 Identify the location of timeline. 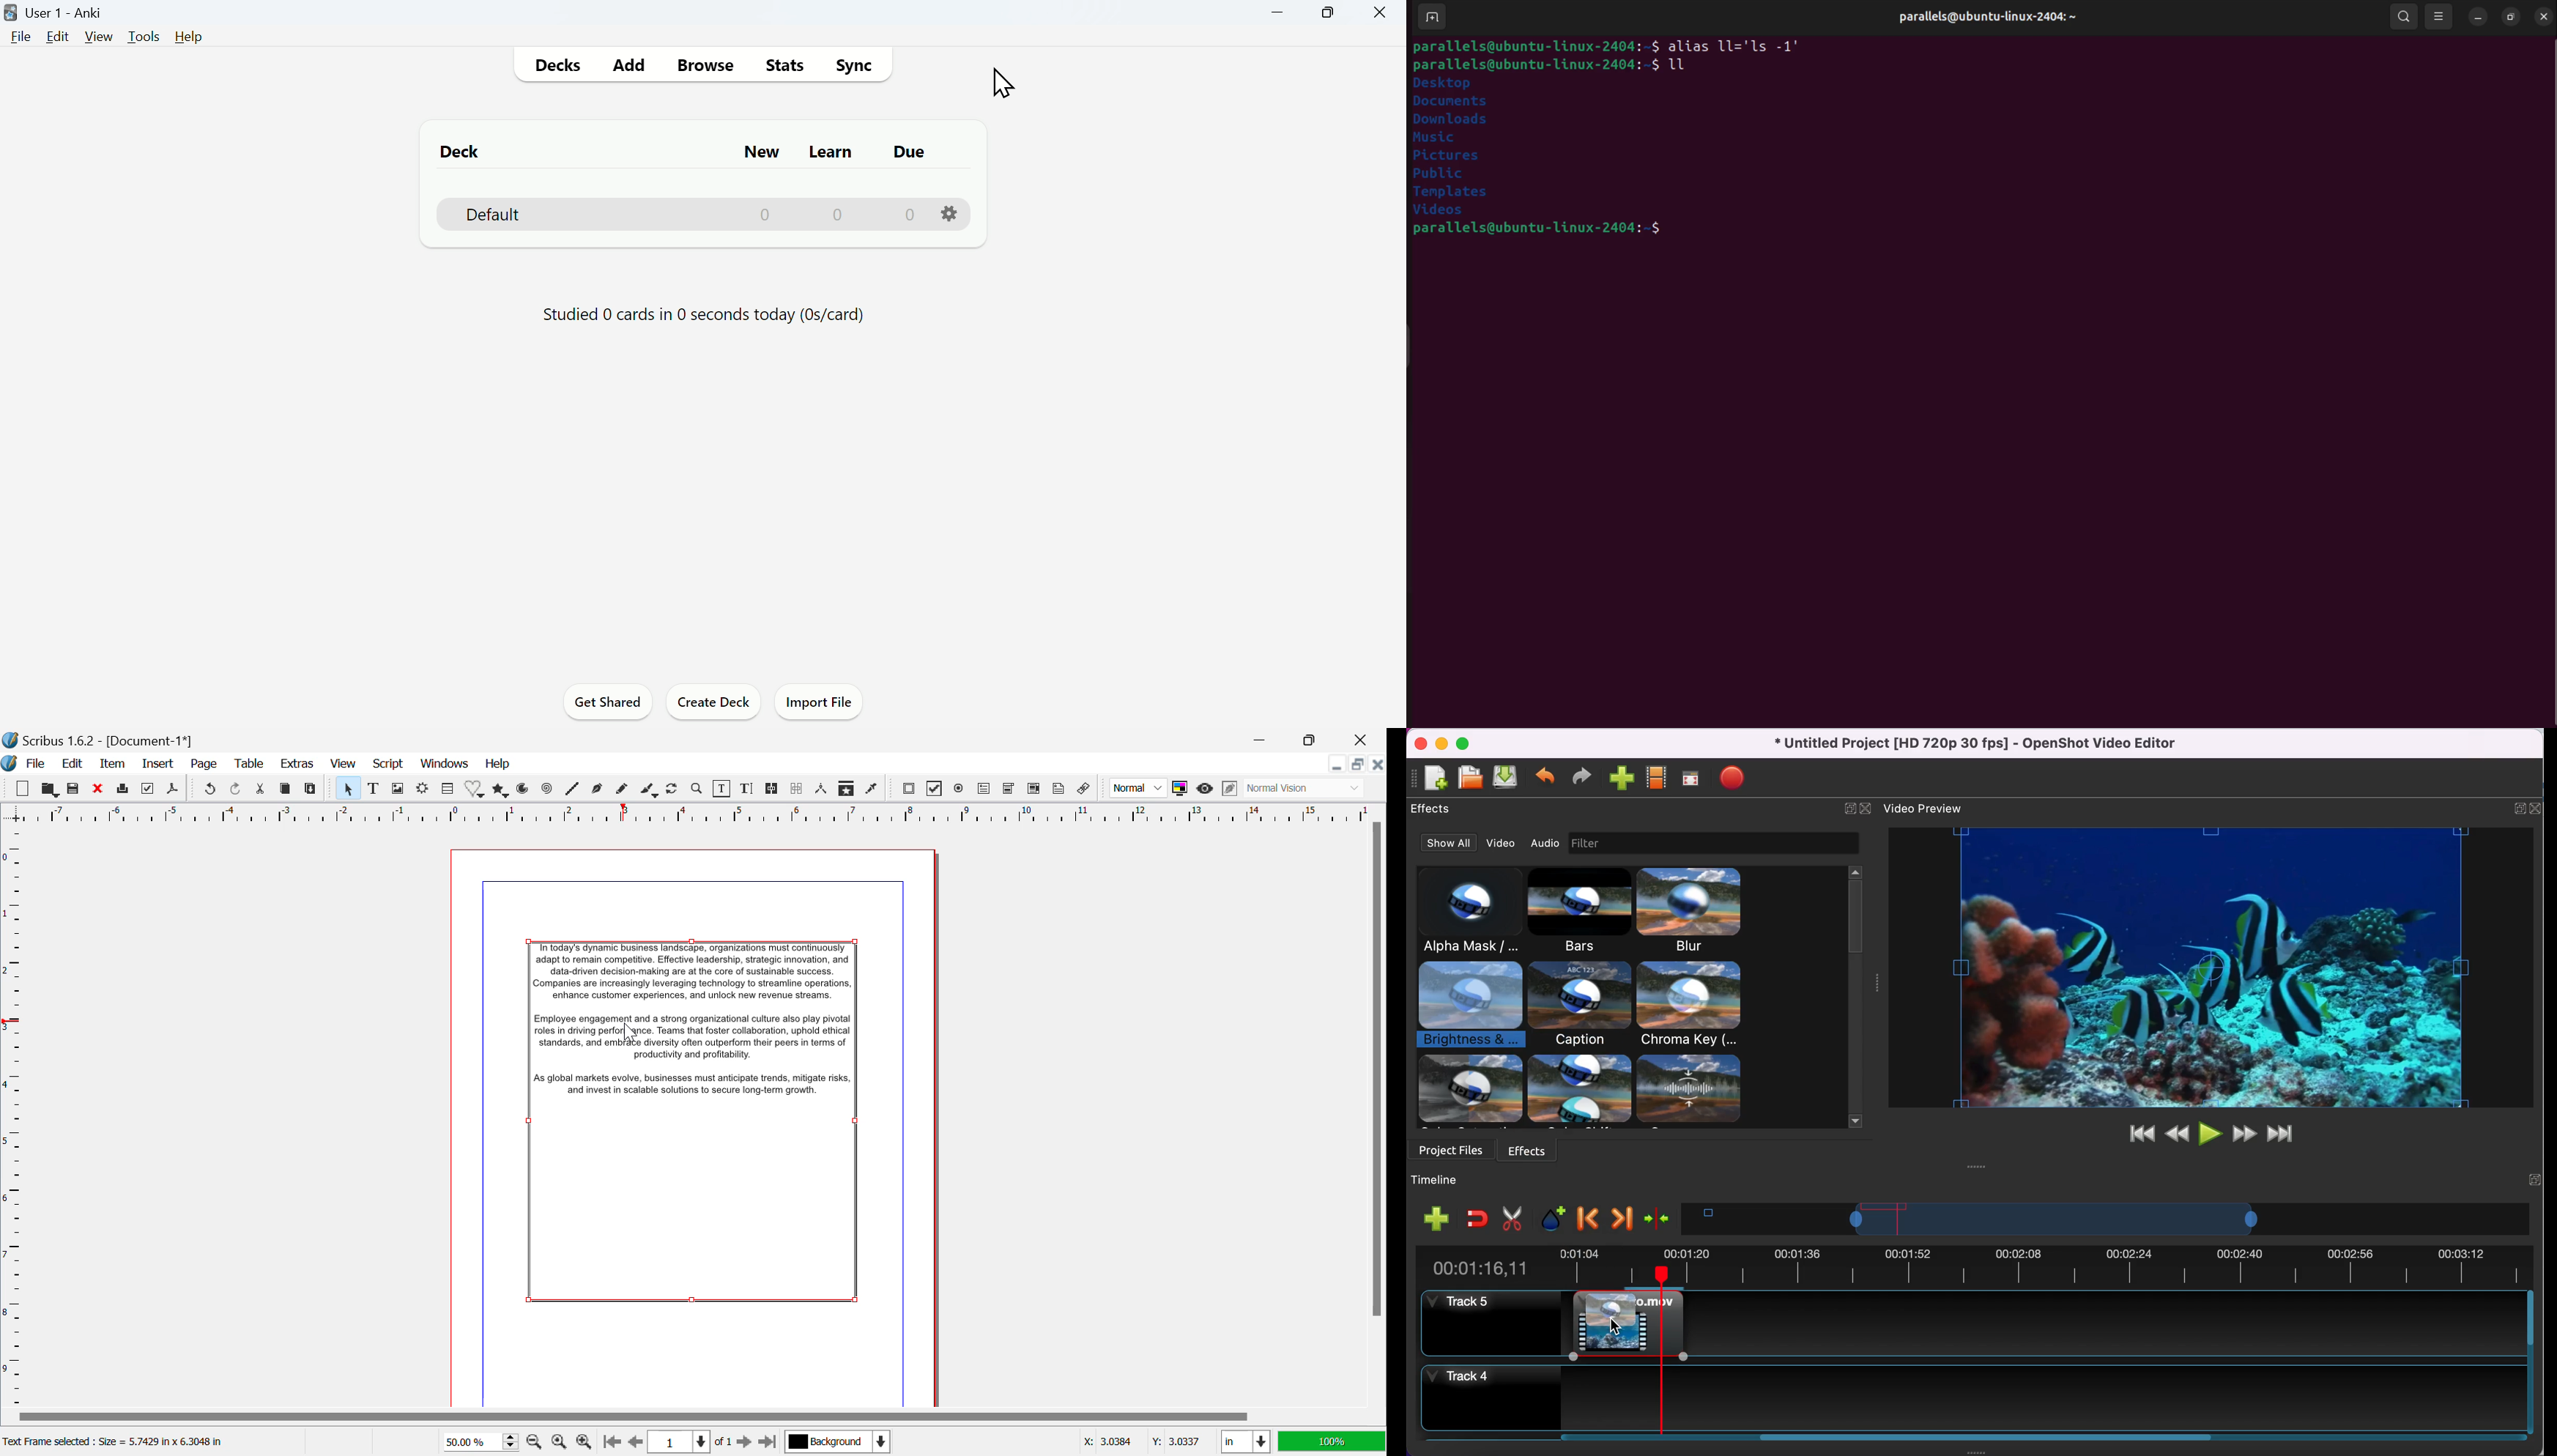
(1462, 1179).